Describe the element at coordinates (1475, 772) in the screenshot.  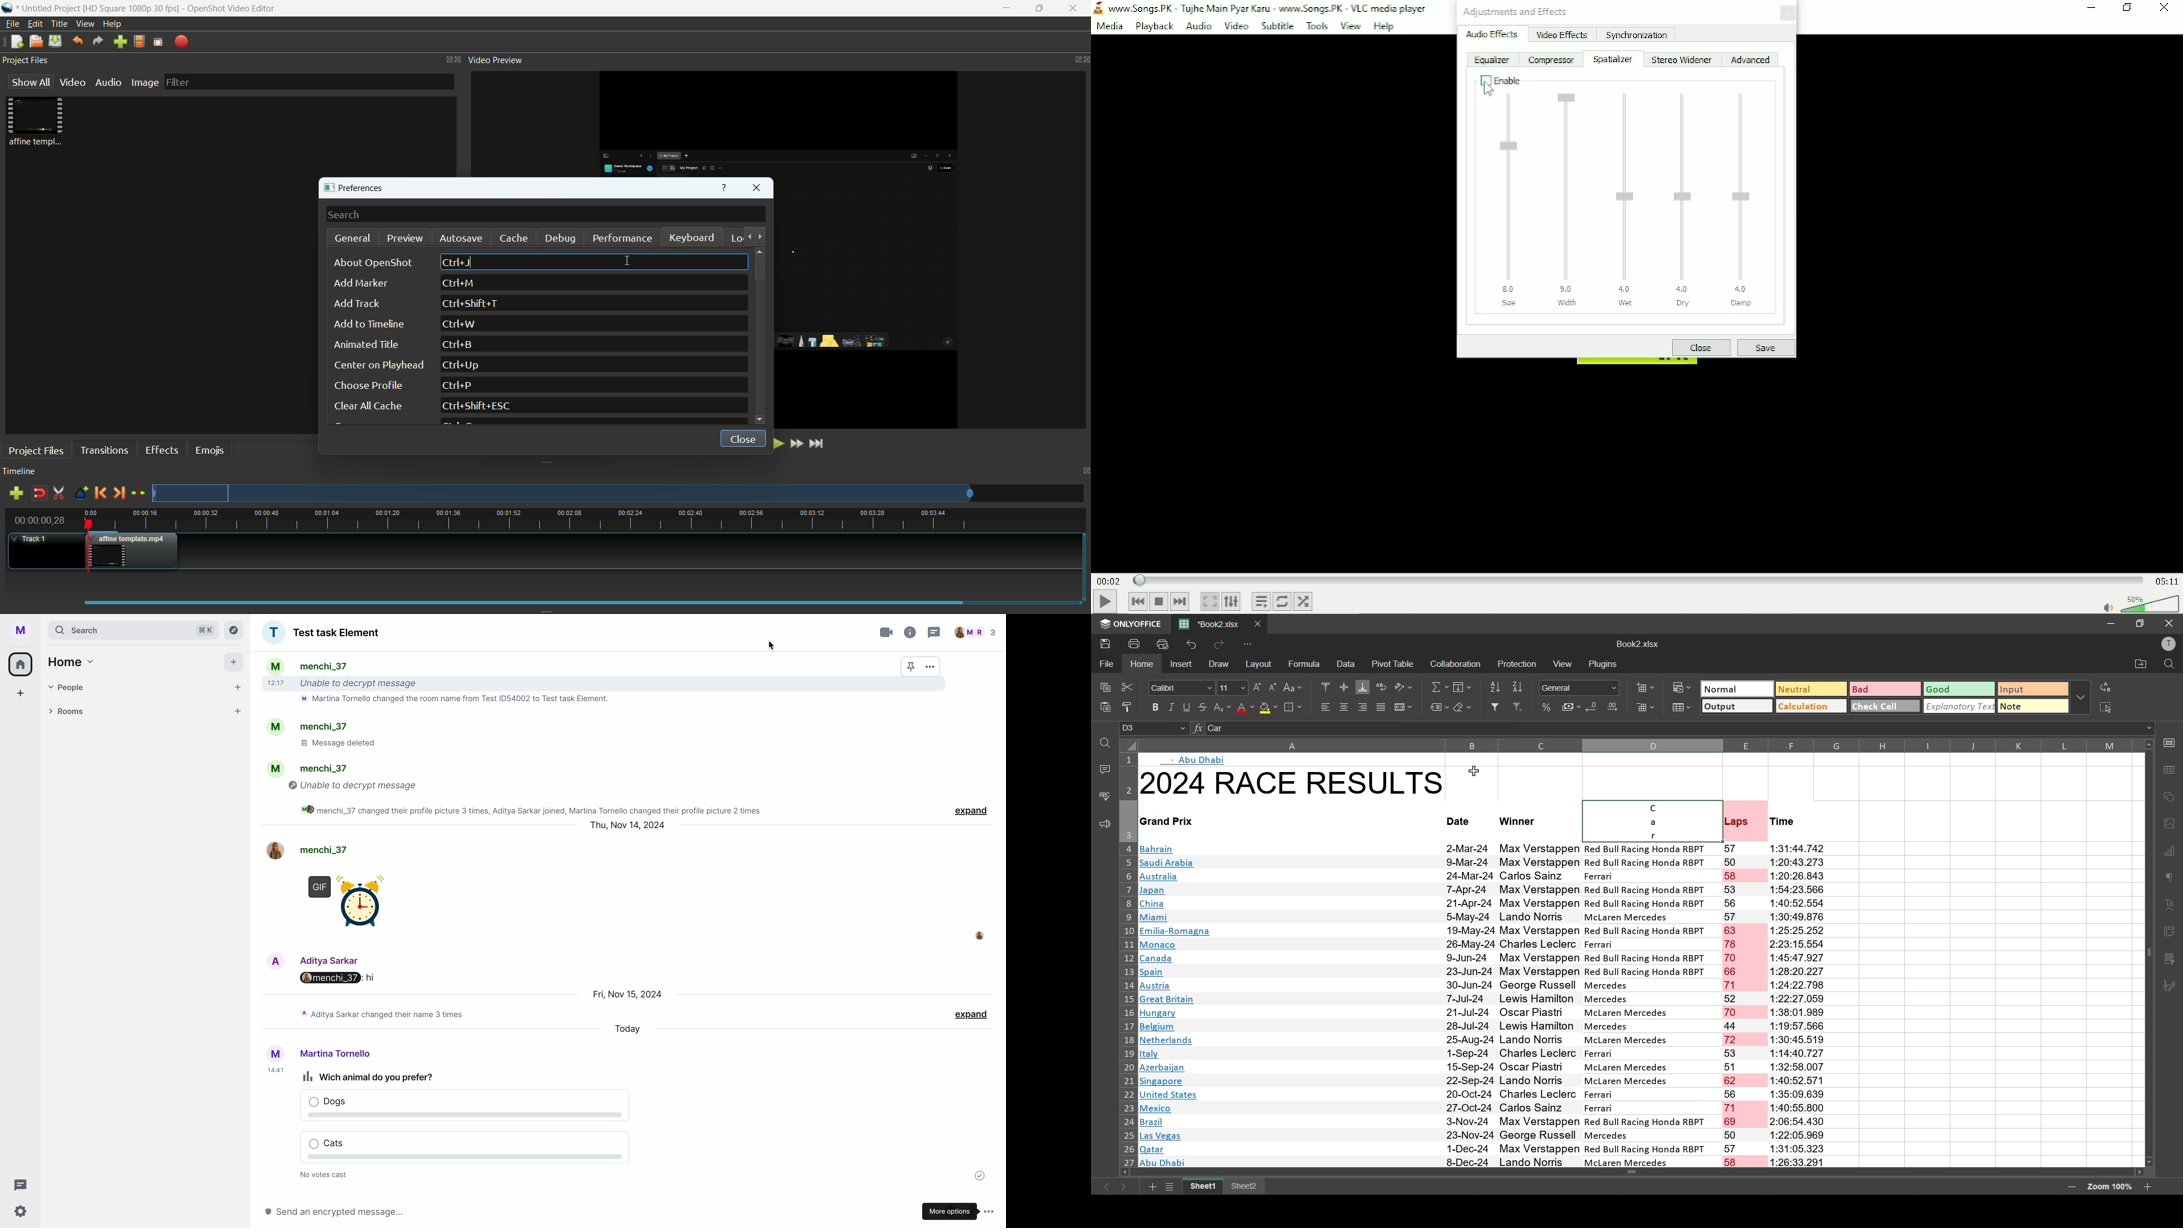
I see `cursor` at that location.